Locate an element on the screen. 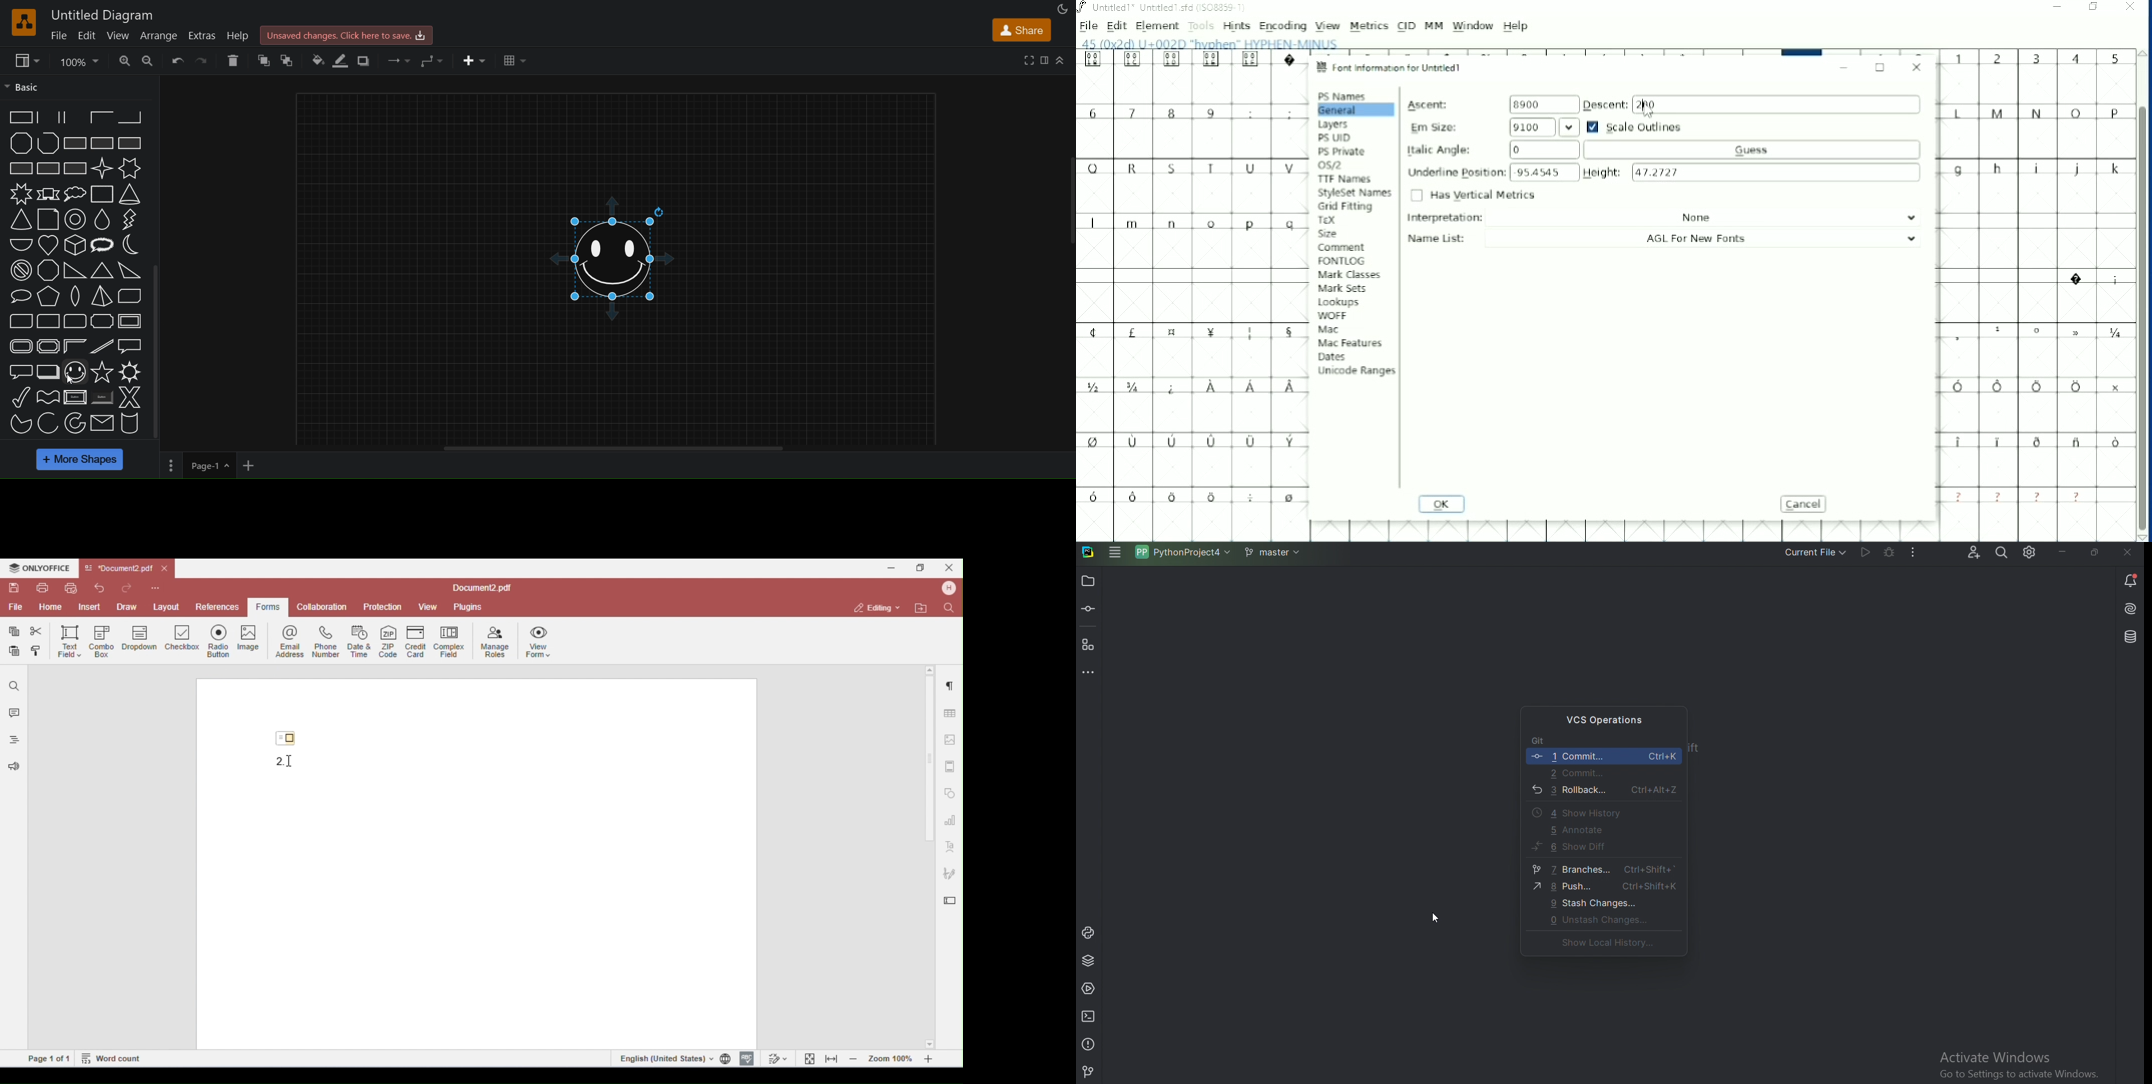 This screenshot has height=1092, width=2156. Minimize is located at coordinates (2059, 8).